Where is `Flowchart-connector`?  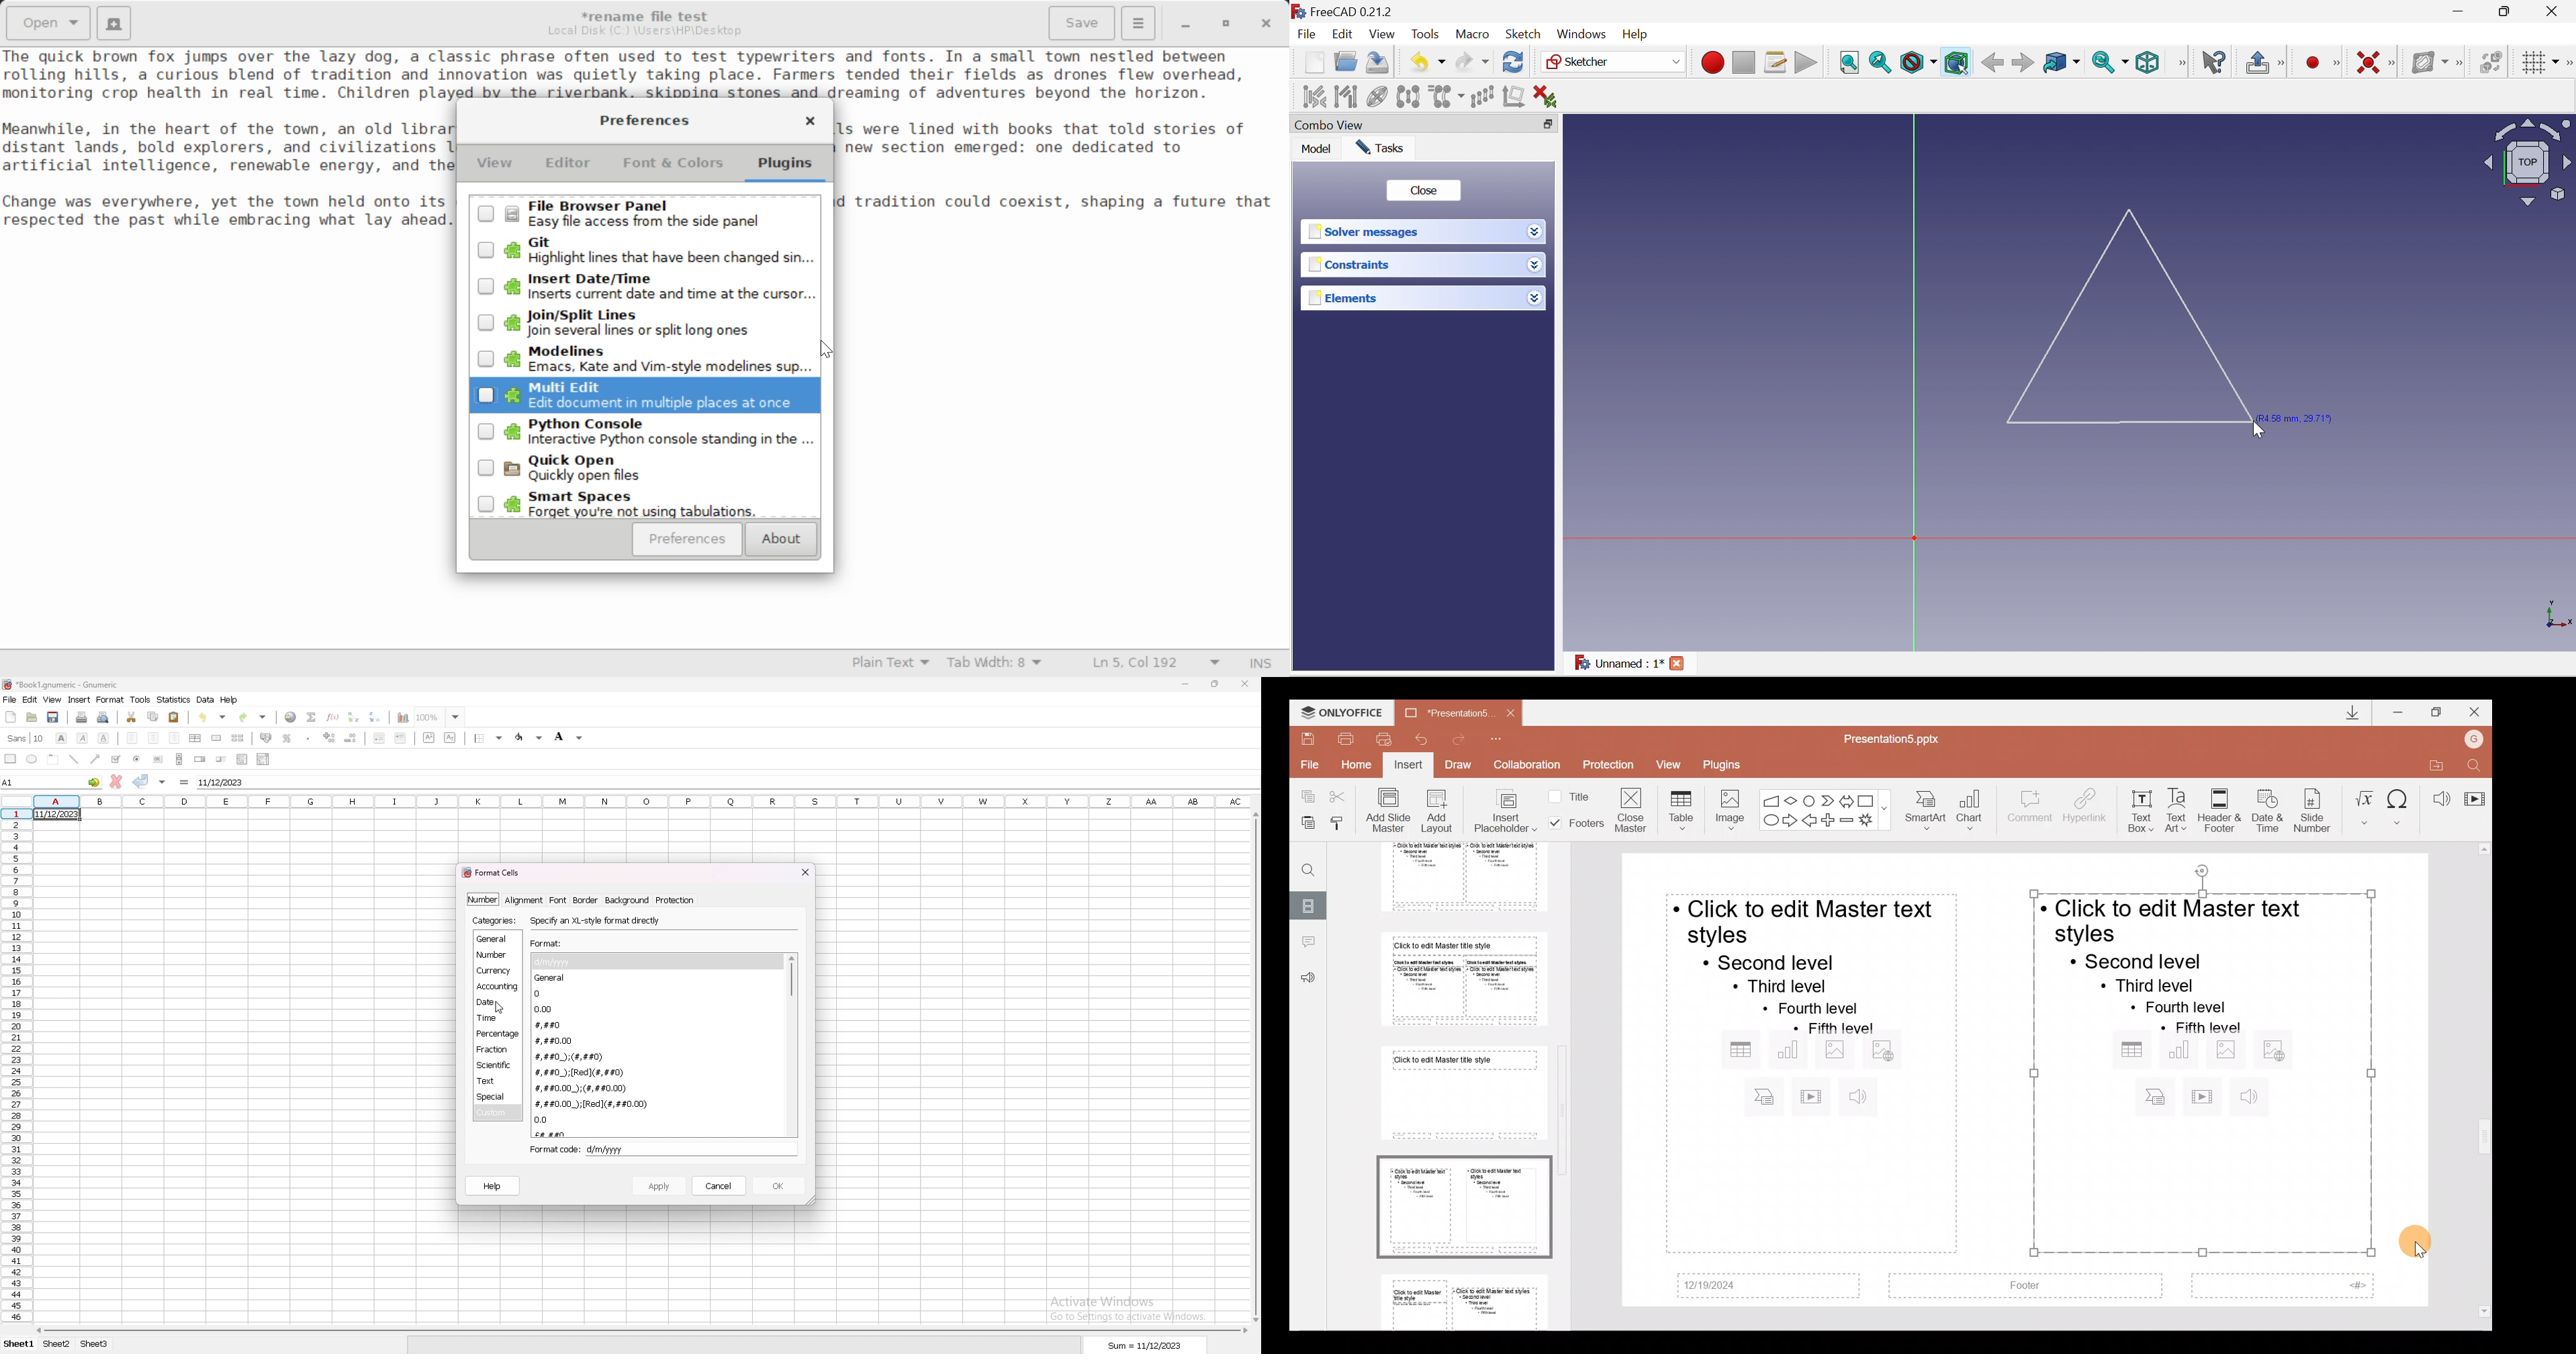
Flowchart-connector is located at coordinates (1810, 798).